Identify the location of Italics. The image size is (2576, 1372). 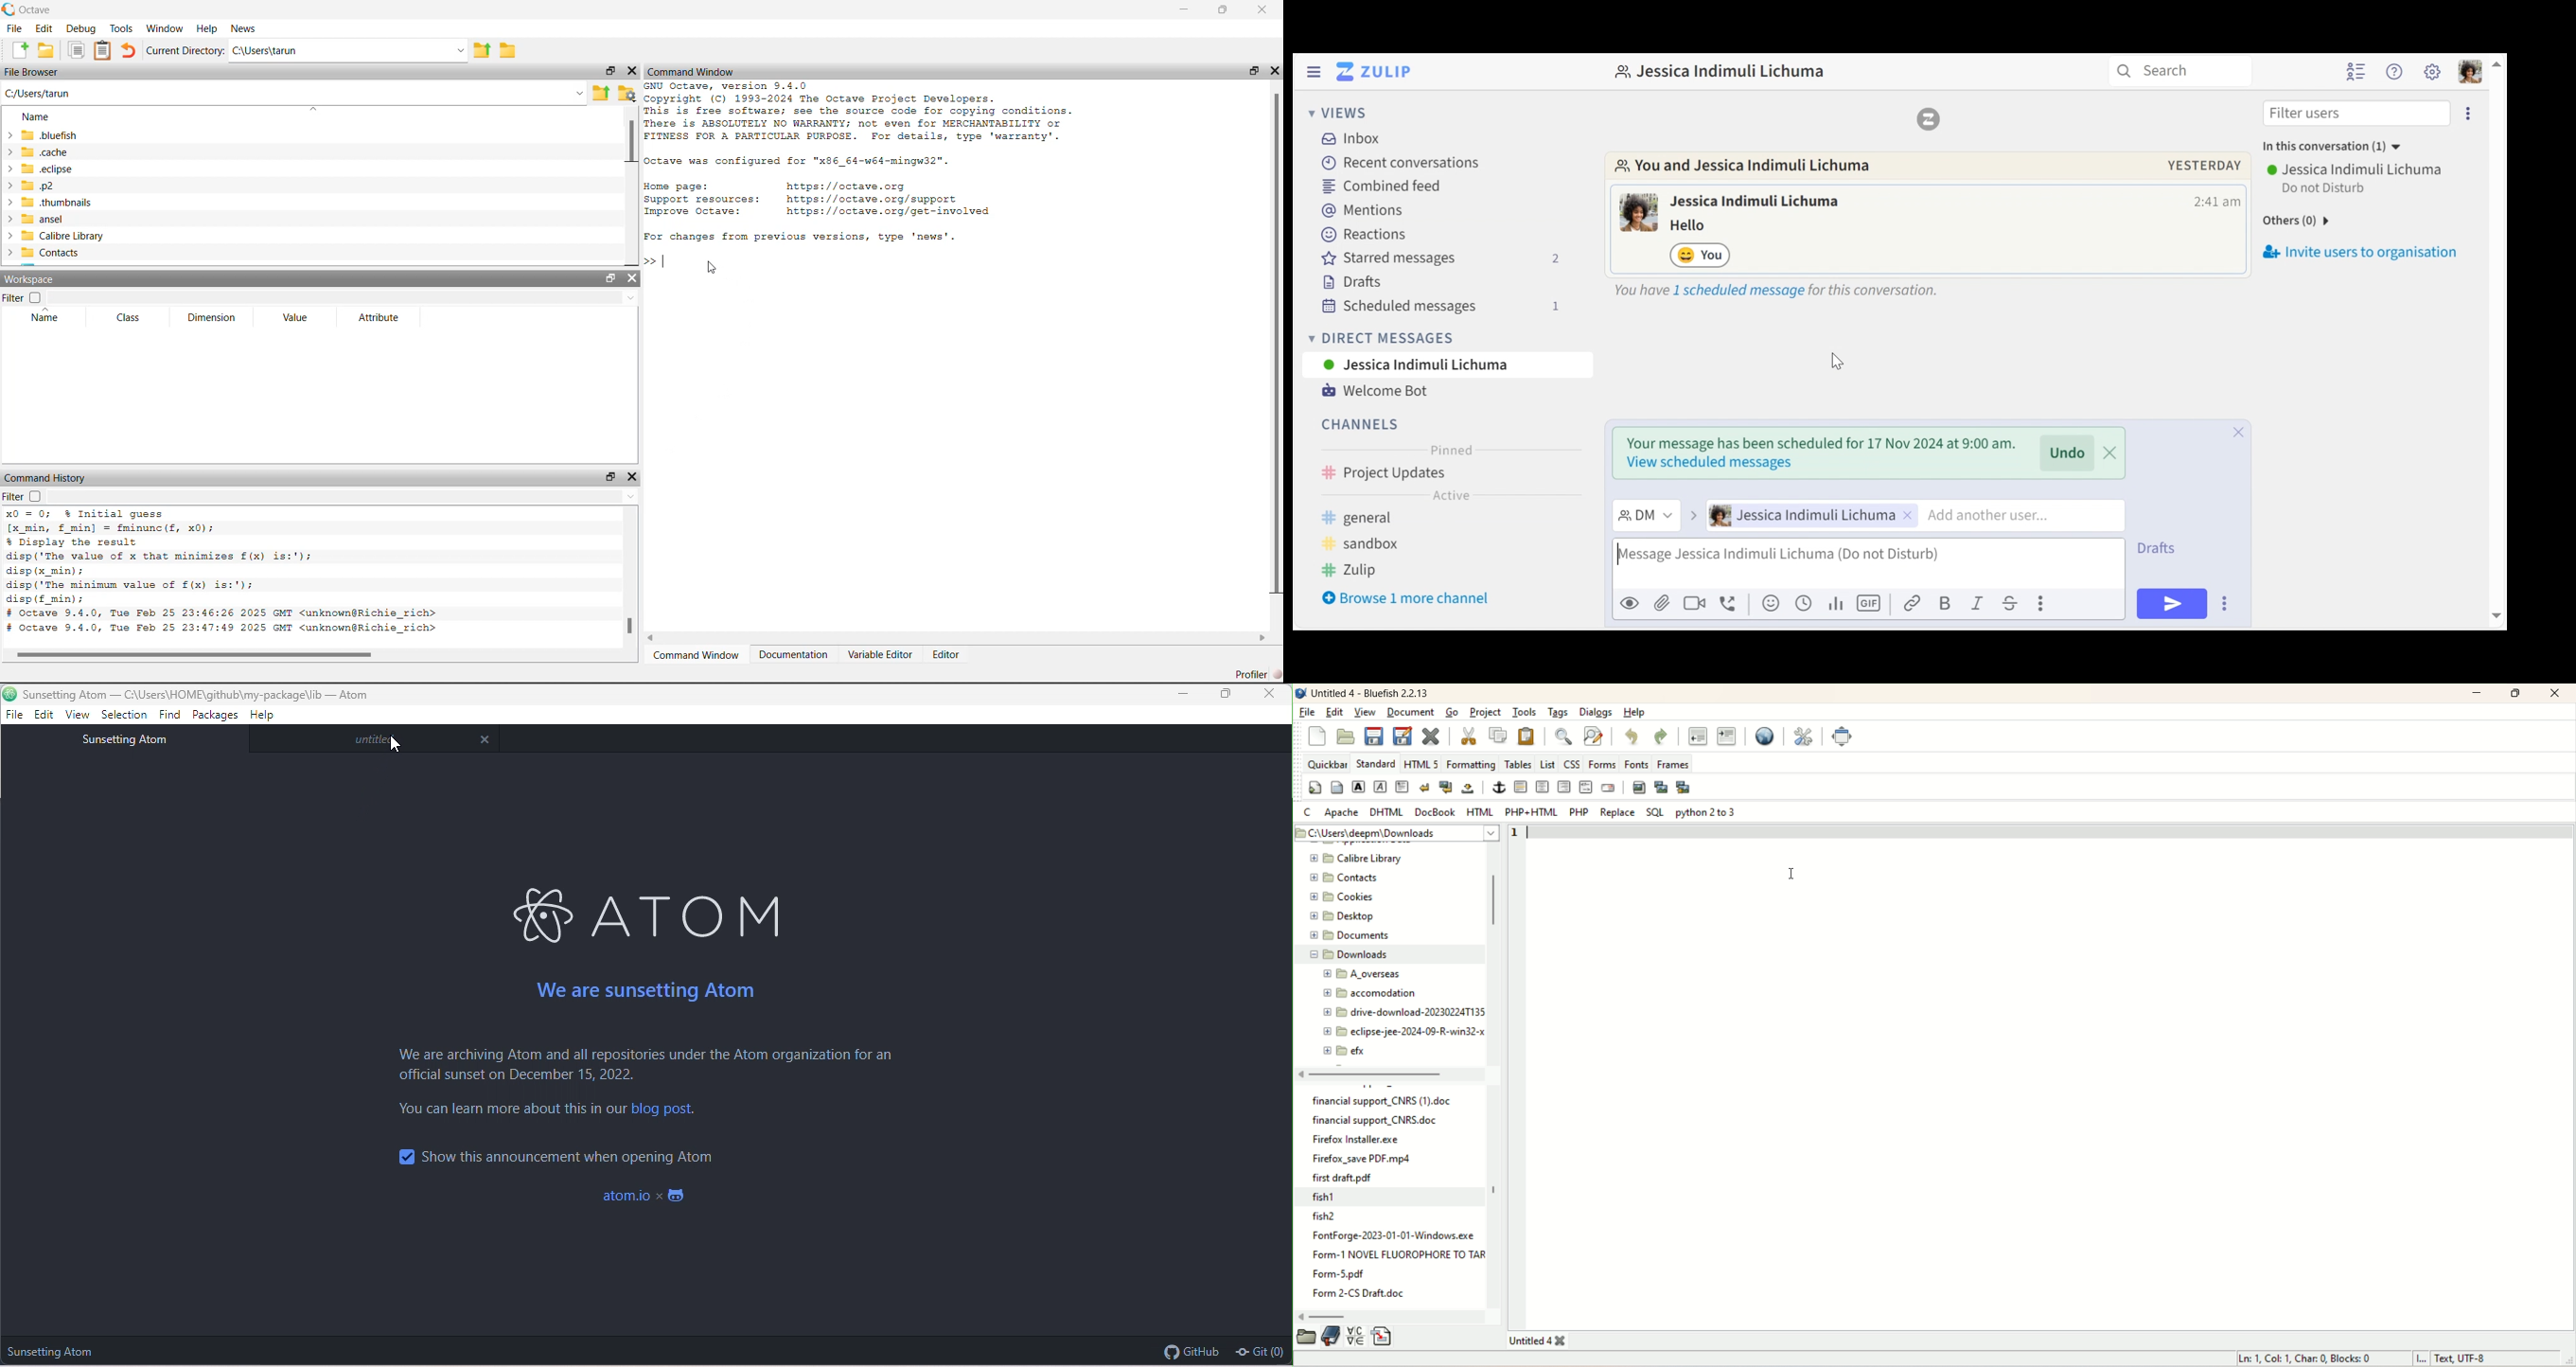
(1978, 603).